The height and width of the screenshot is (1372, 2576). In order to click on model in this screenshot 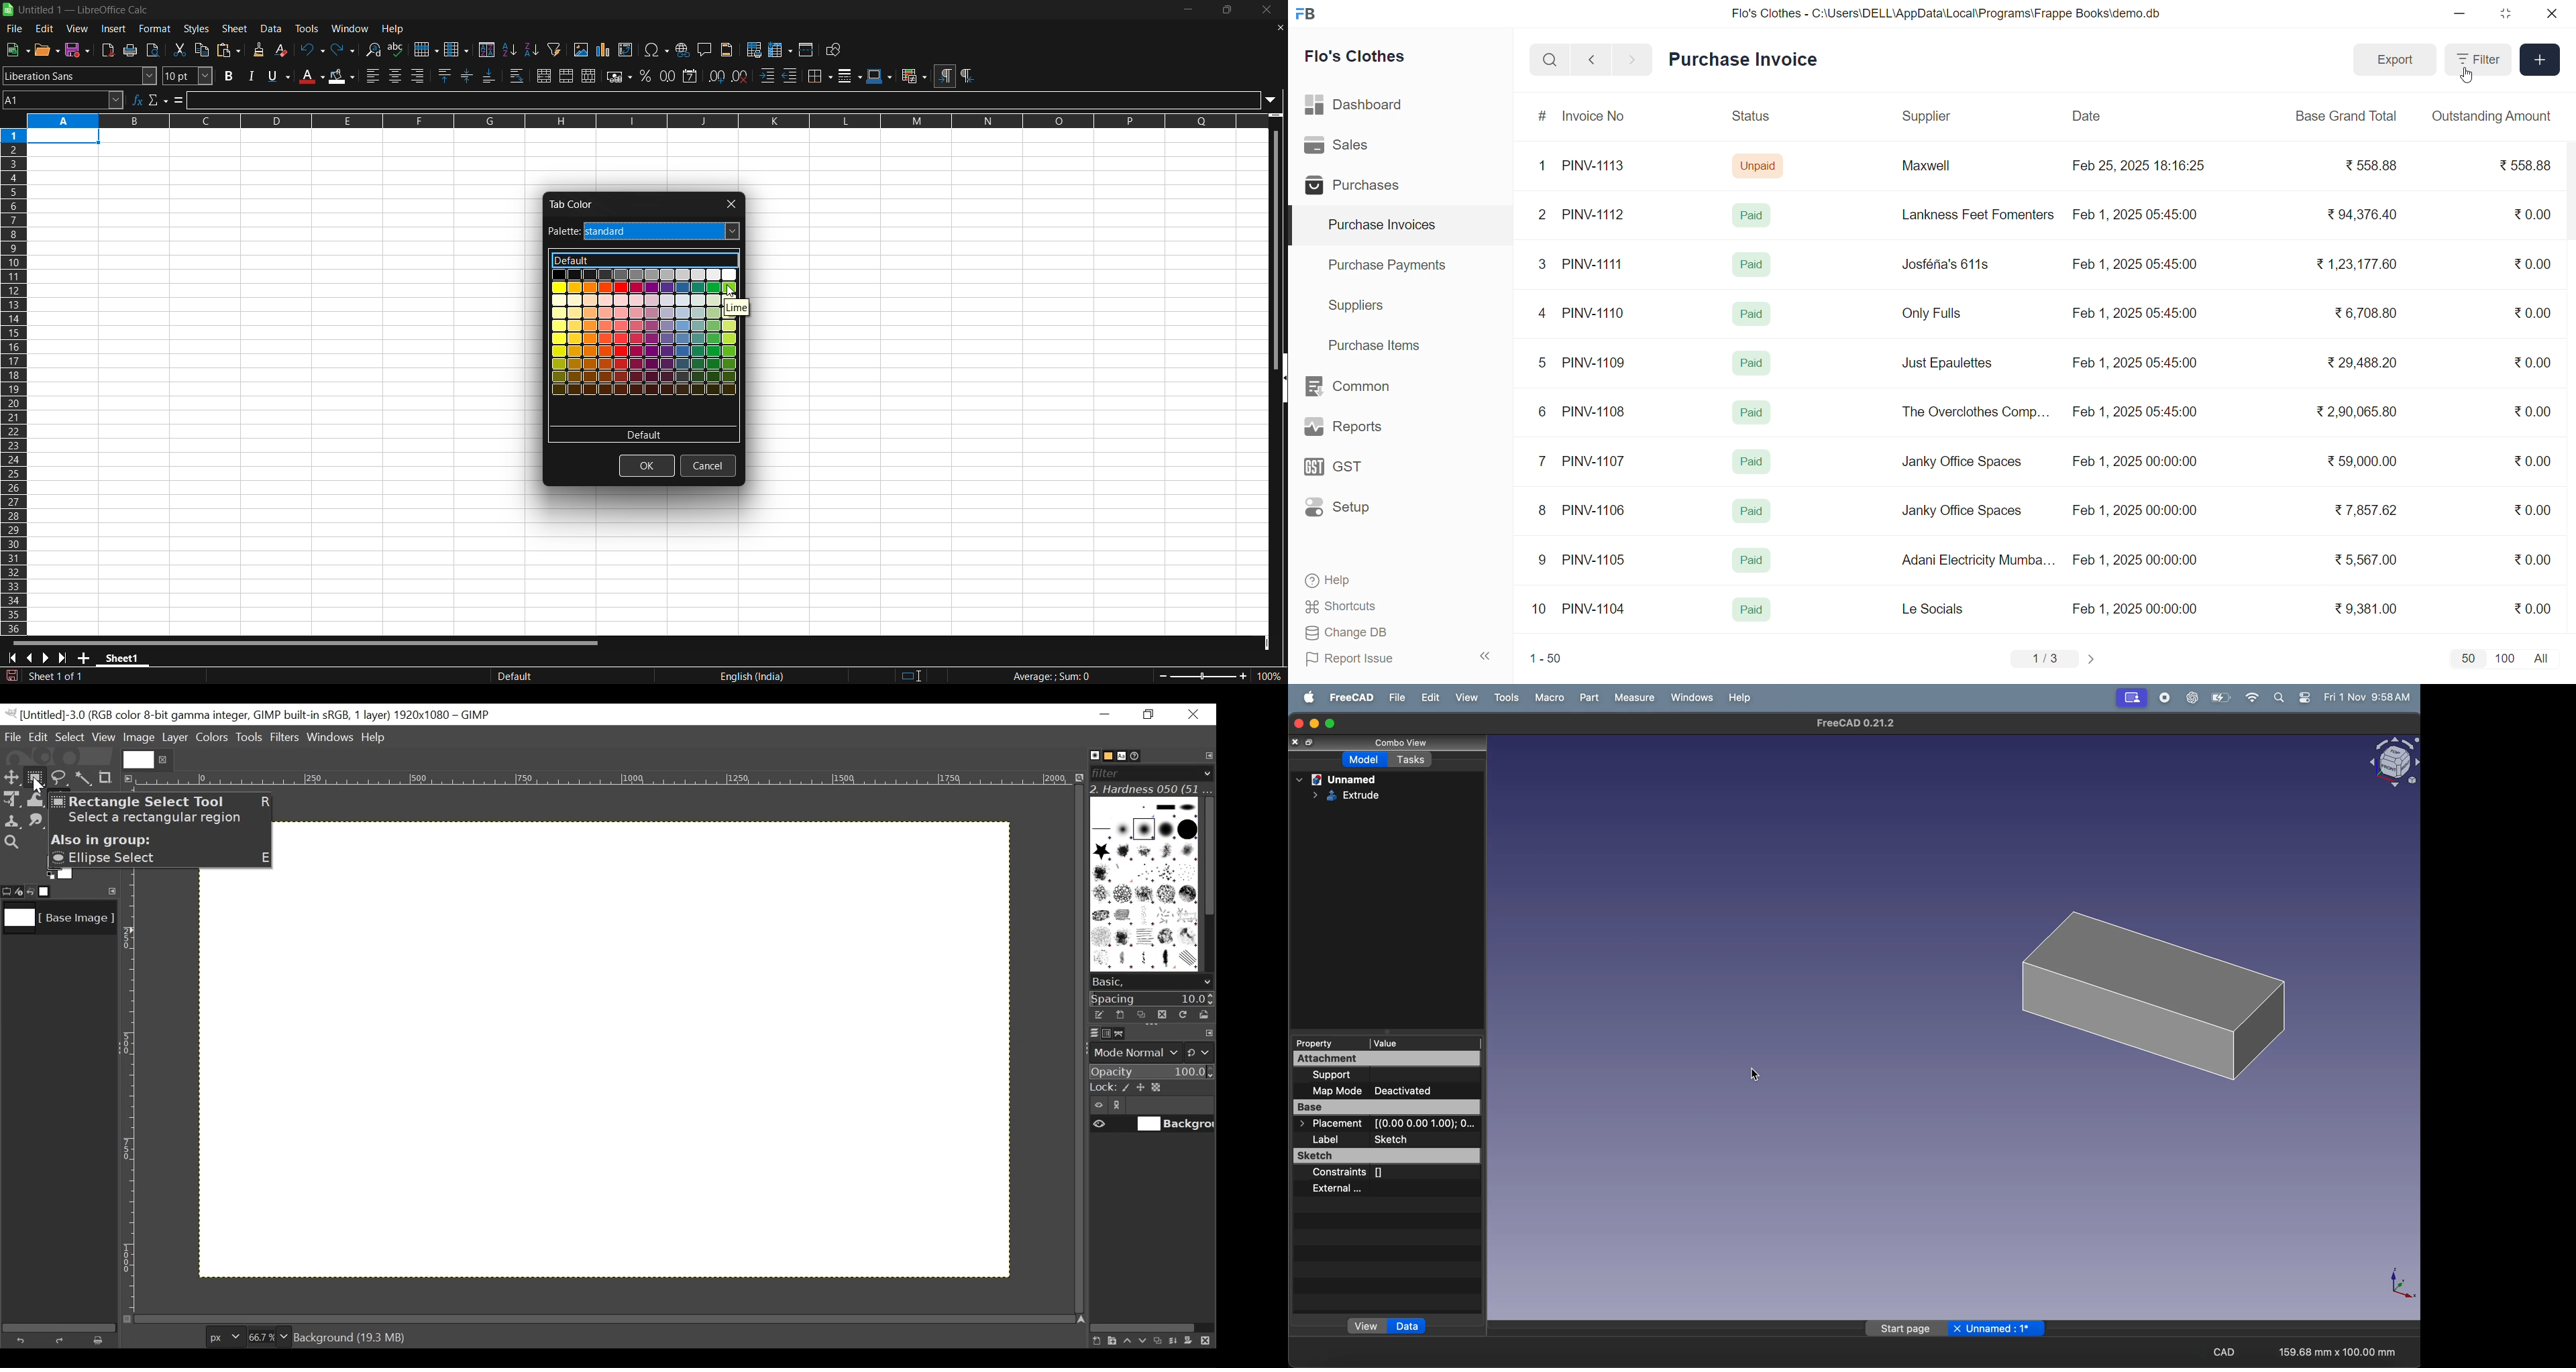, I will do `click(1362, 759)`.